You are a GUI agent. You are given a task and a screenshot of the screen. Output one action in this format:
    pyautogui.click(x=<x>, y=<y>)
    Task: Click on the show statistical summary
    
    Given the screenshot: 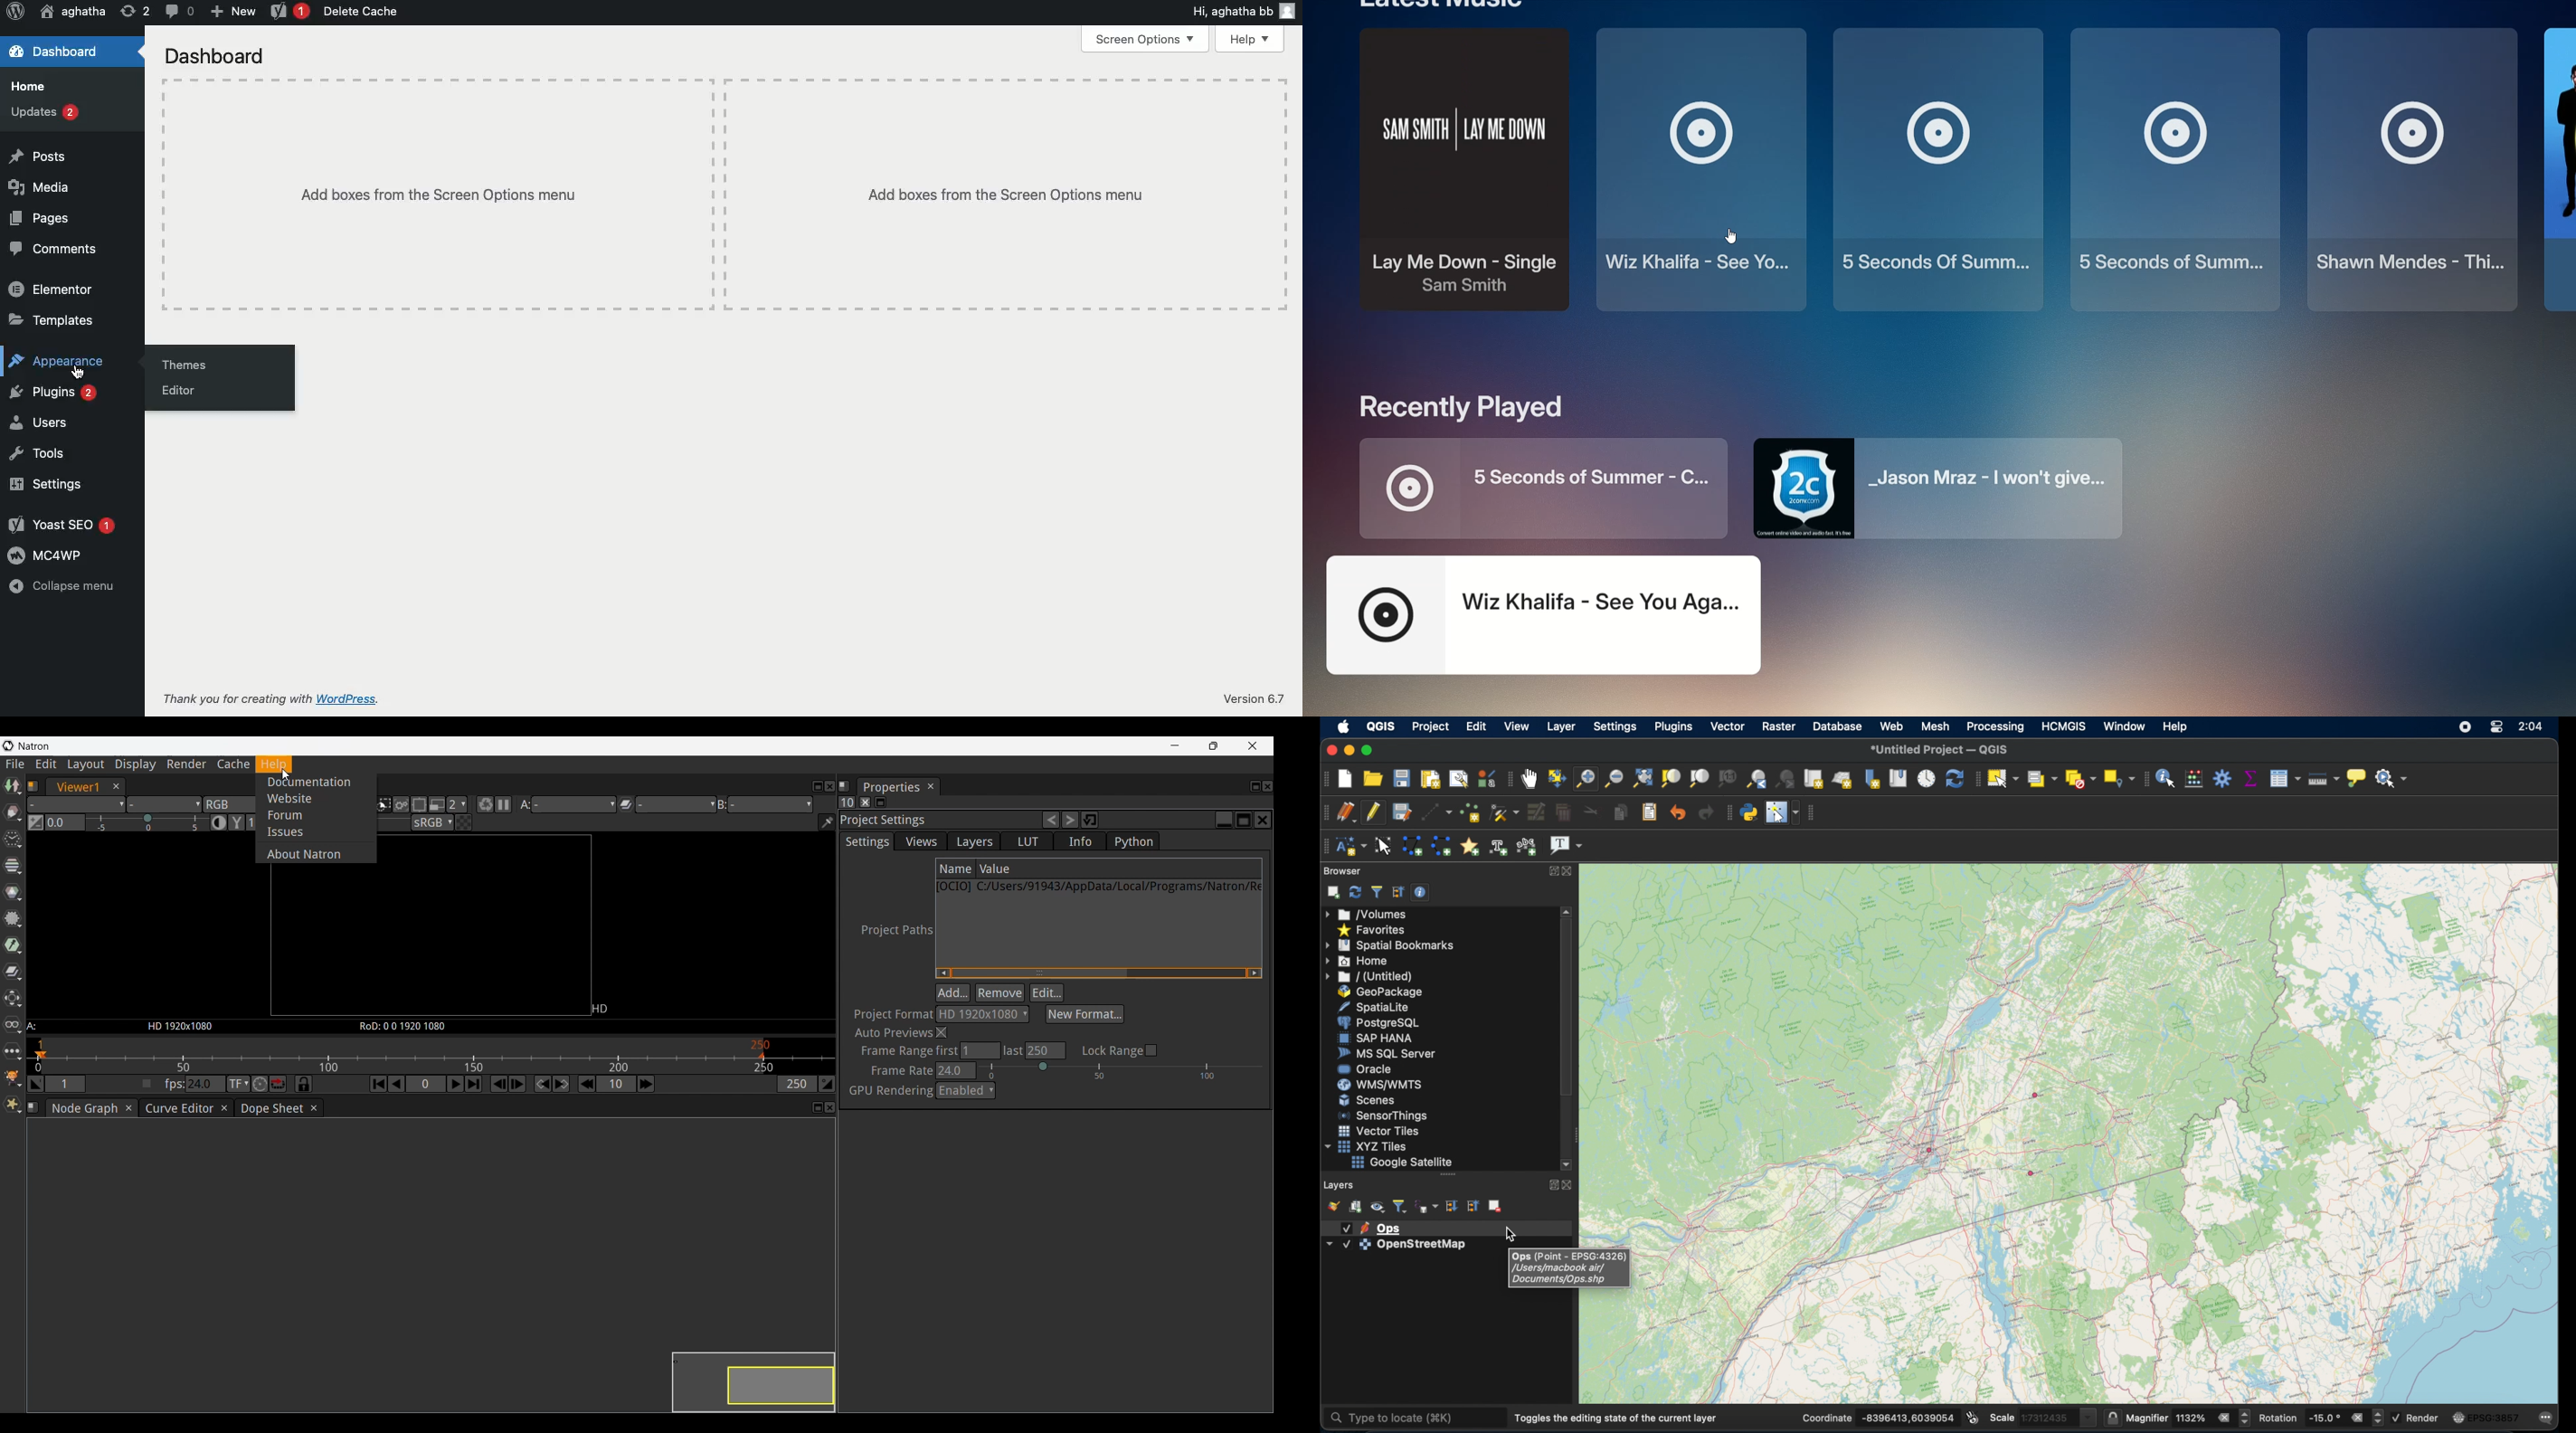 What is the action you would take?
    pyautogui.click(x=2251, y=778)
    